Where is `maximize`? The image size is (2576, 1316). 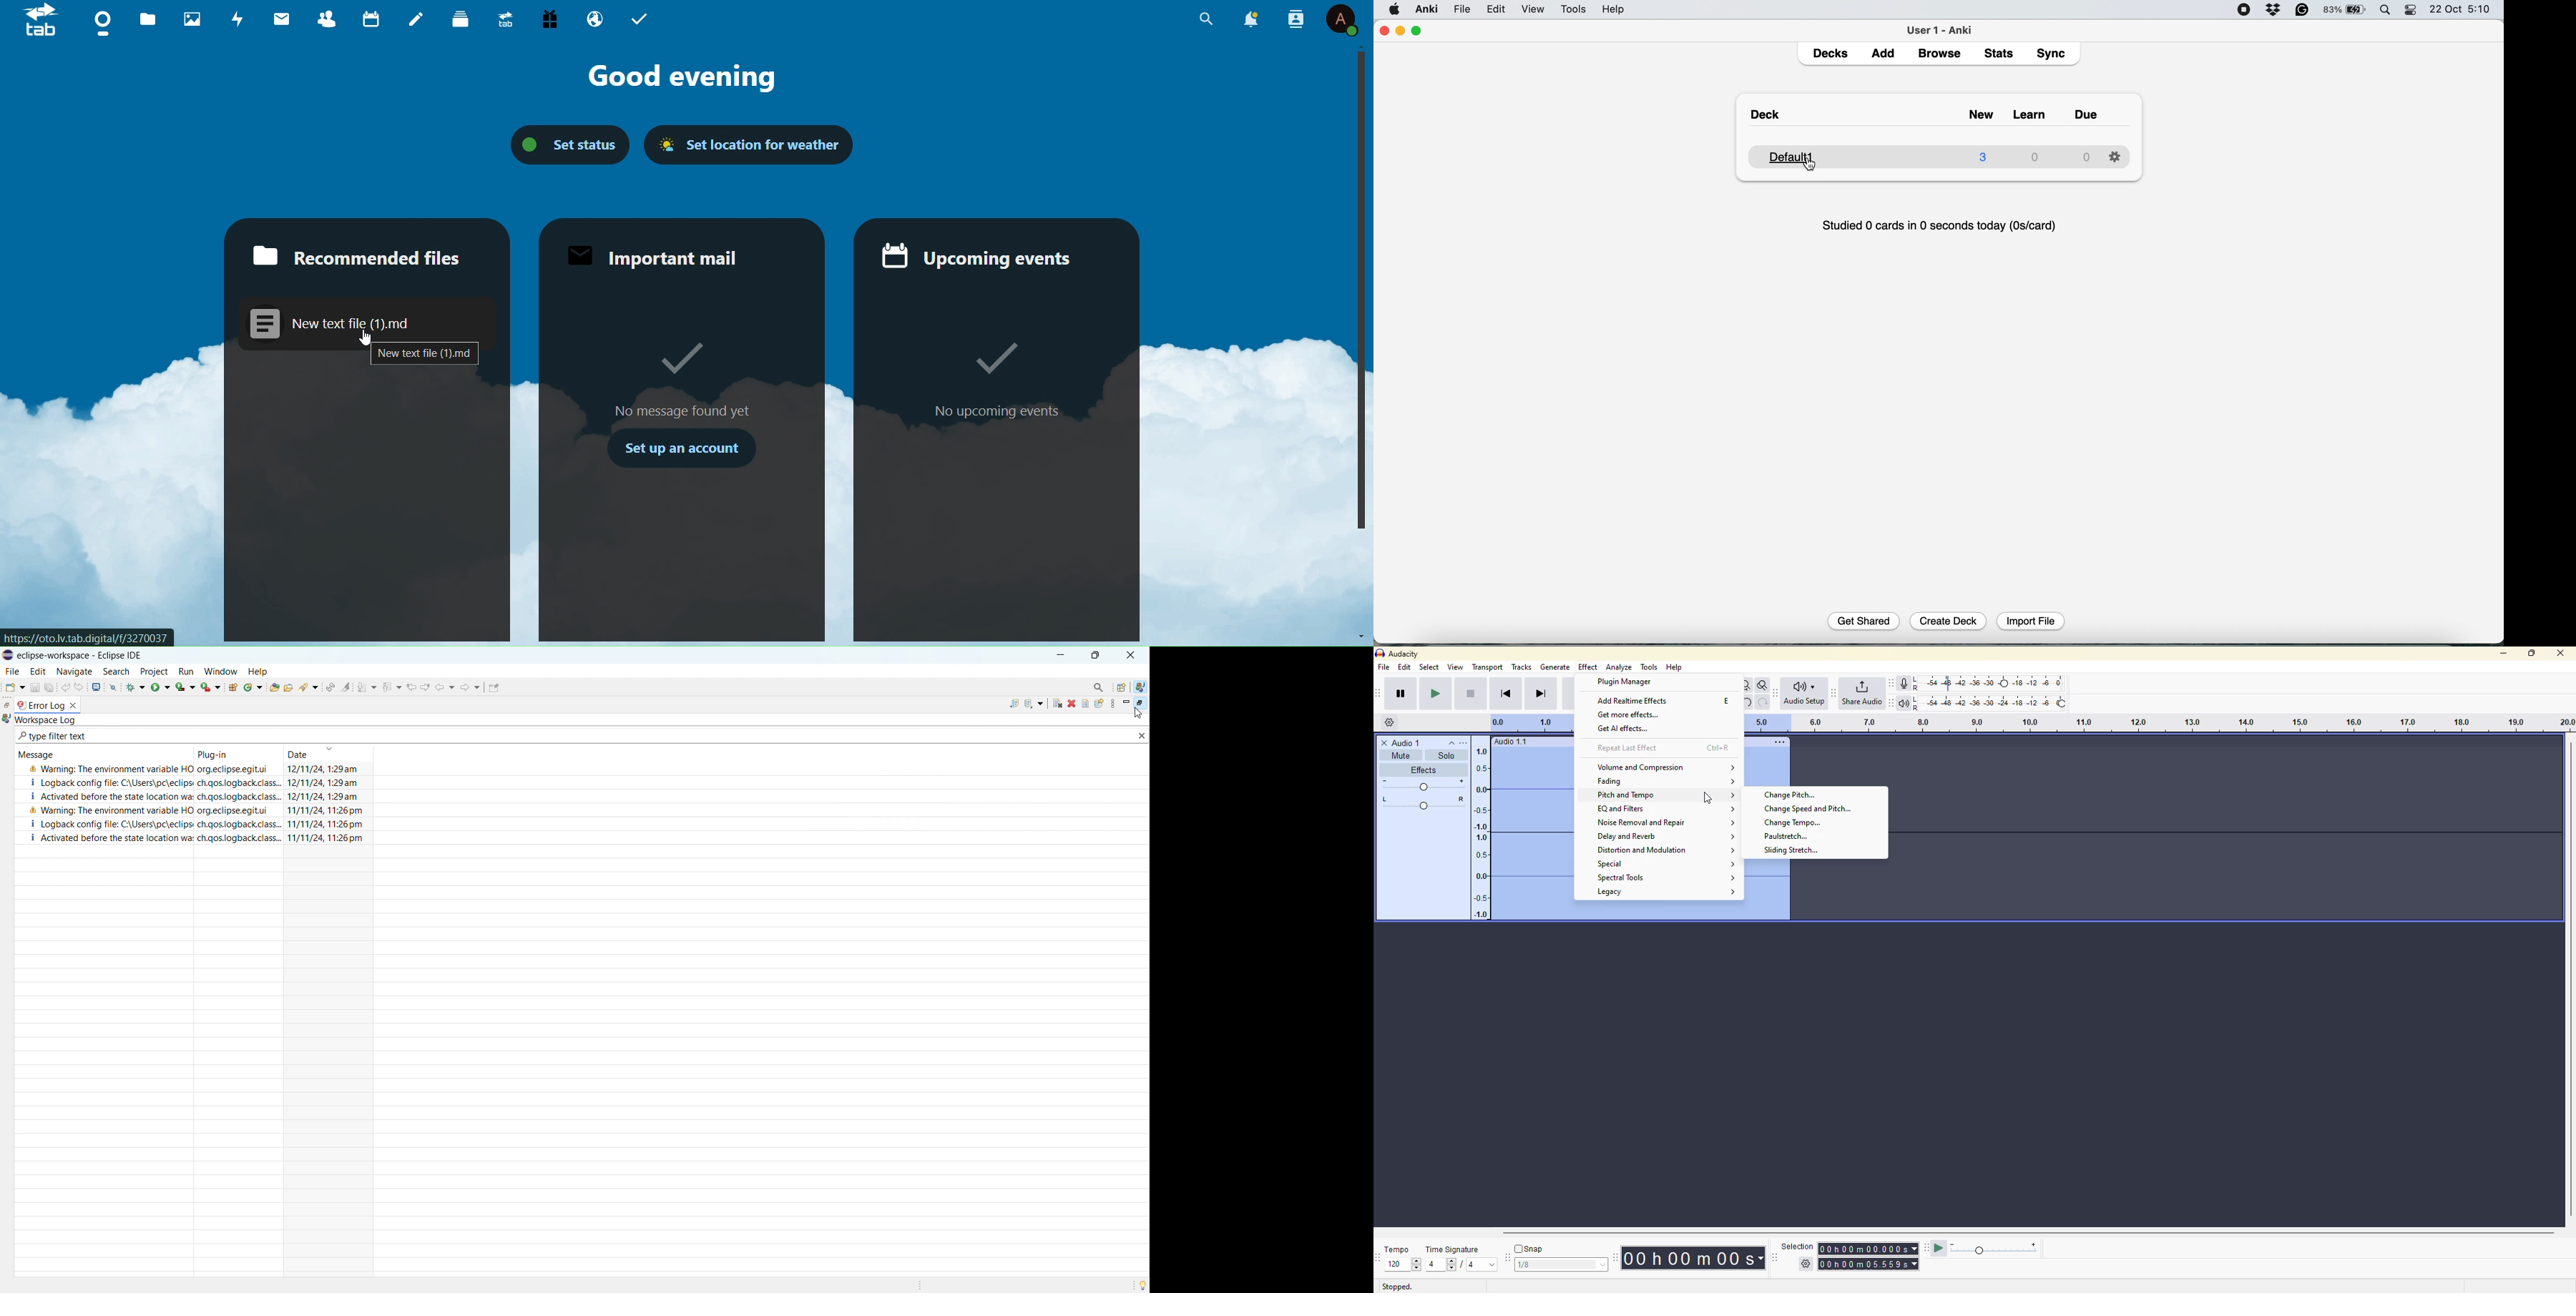
maximize is located at coordinates (1139, 703).